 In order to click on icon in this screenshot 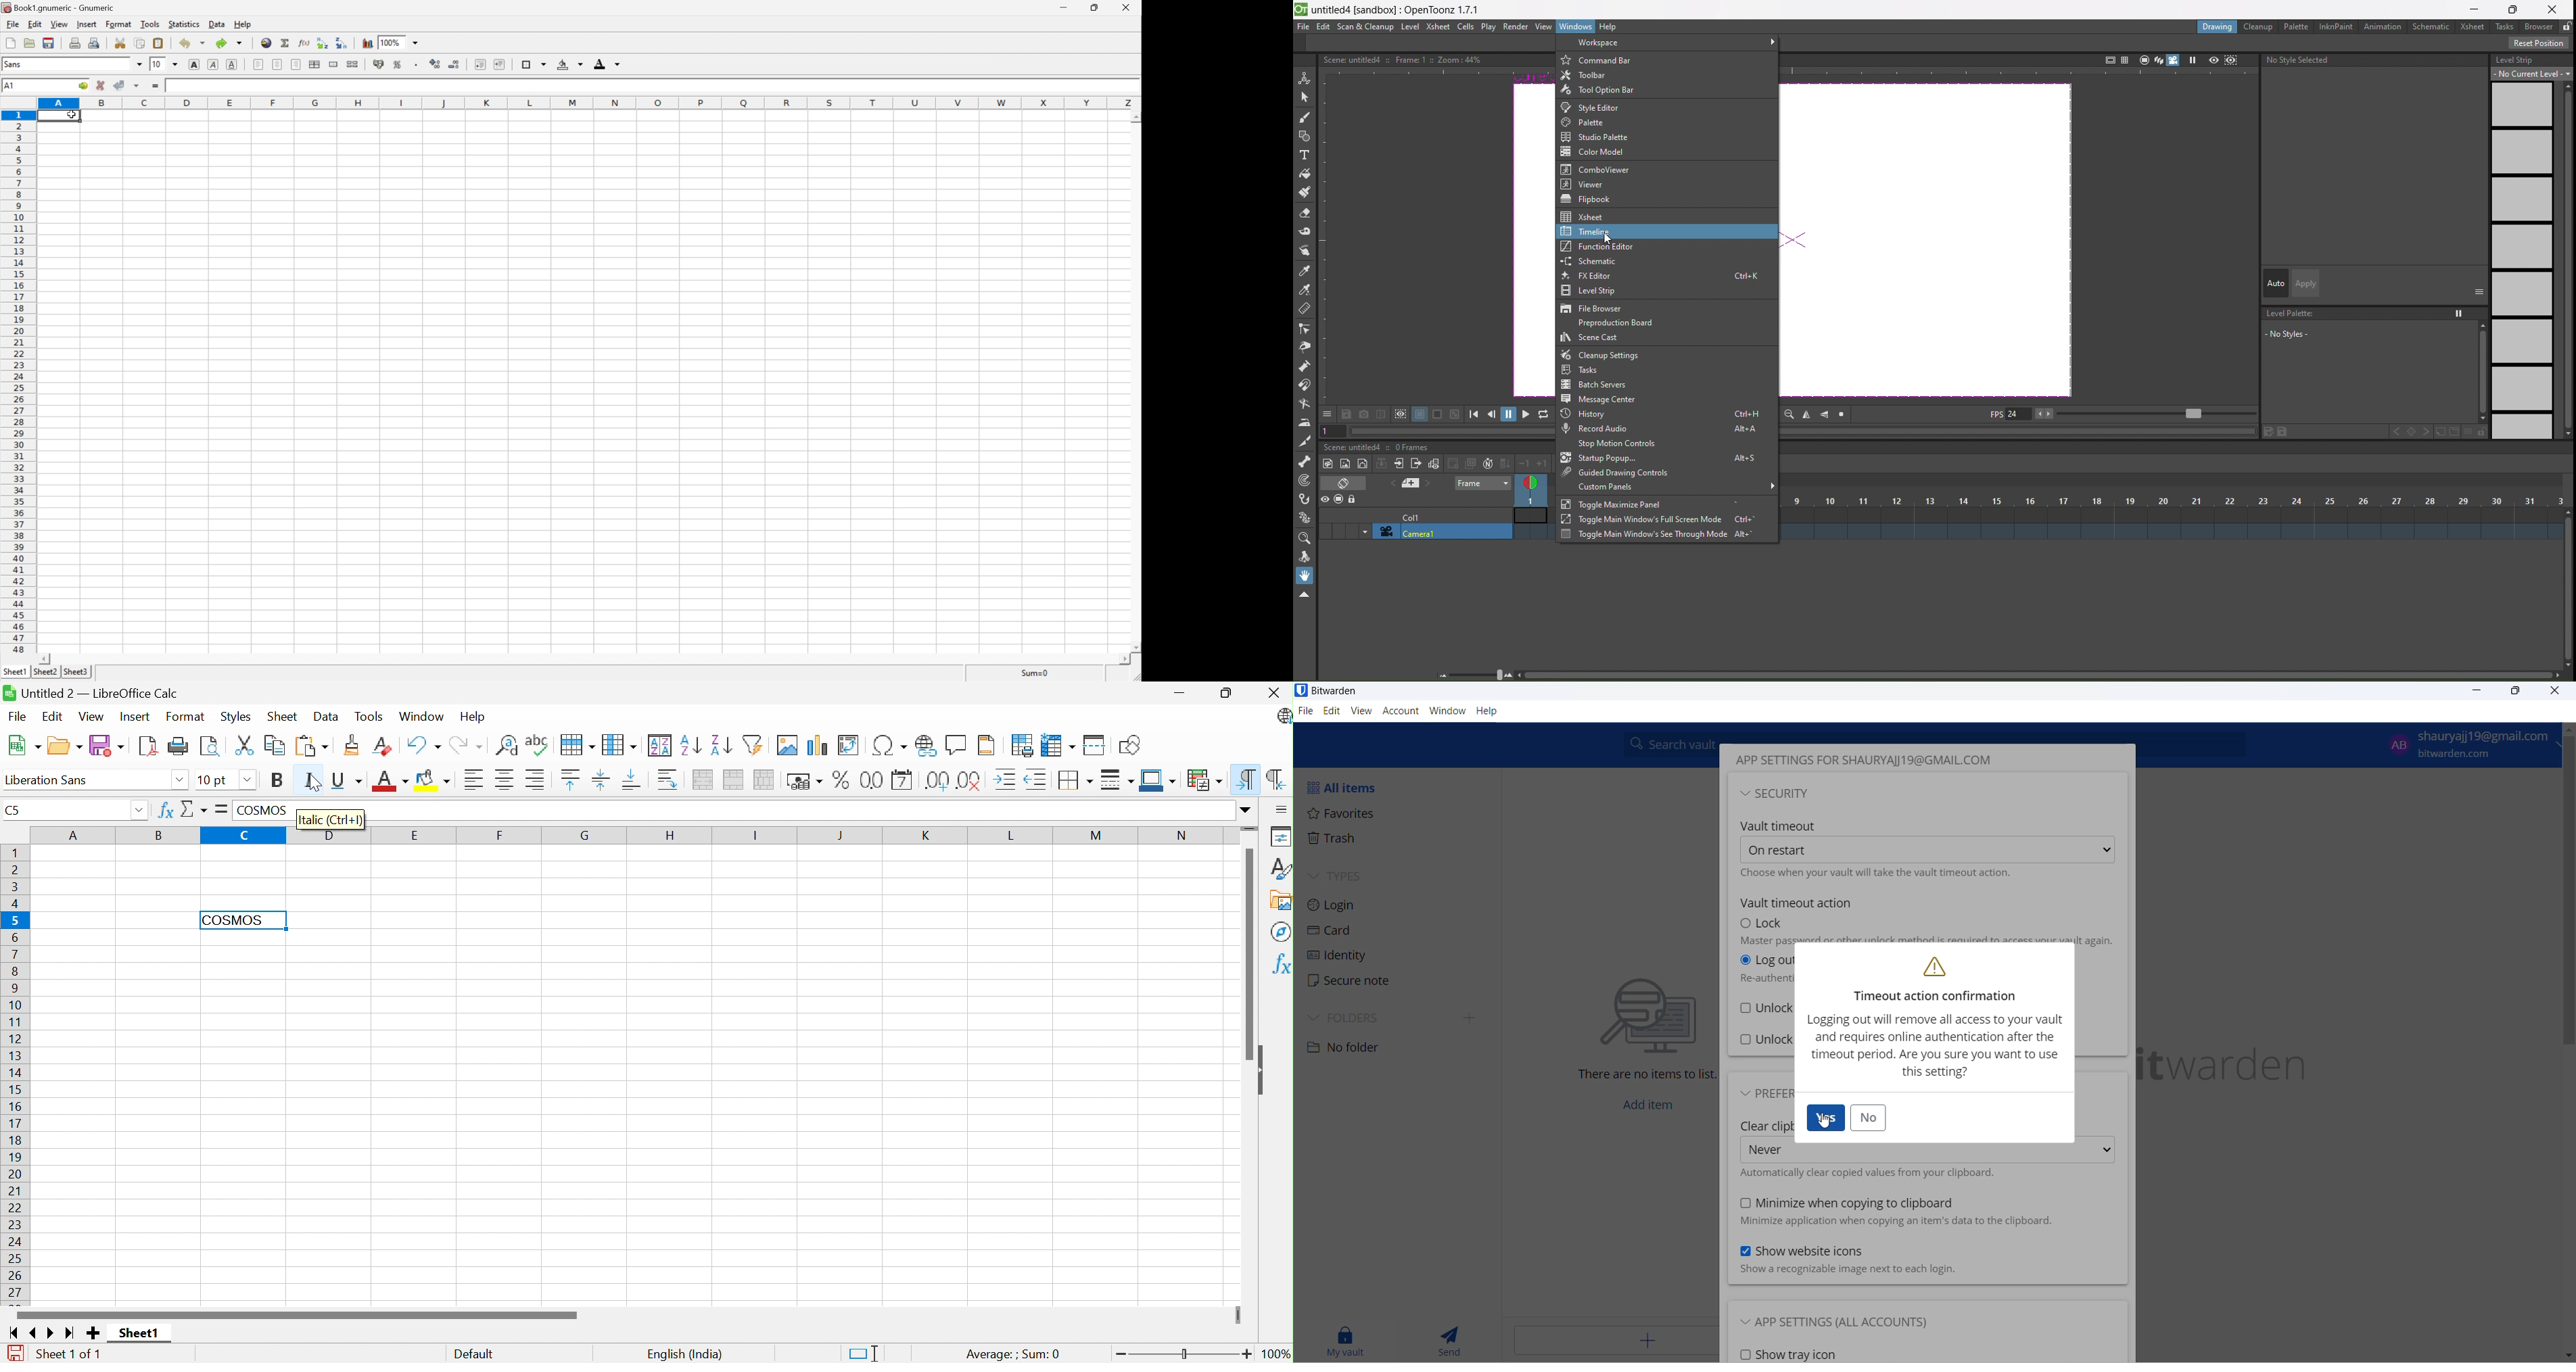, I will do `click(1340, 500)`.